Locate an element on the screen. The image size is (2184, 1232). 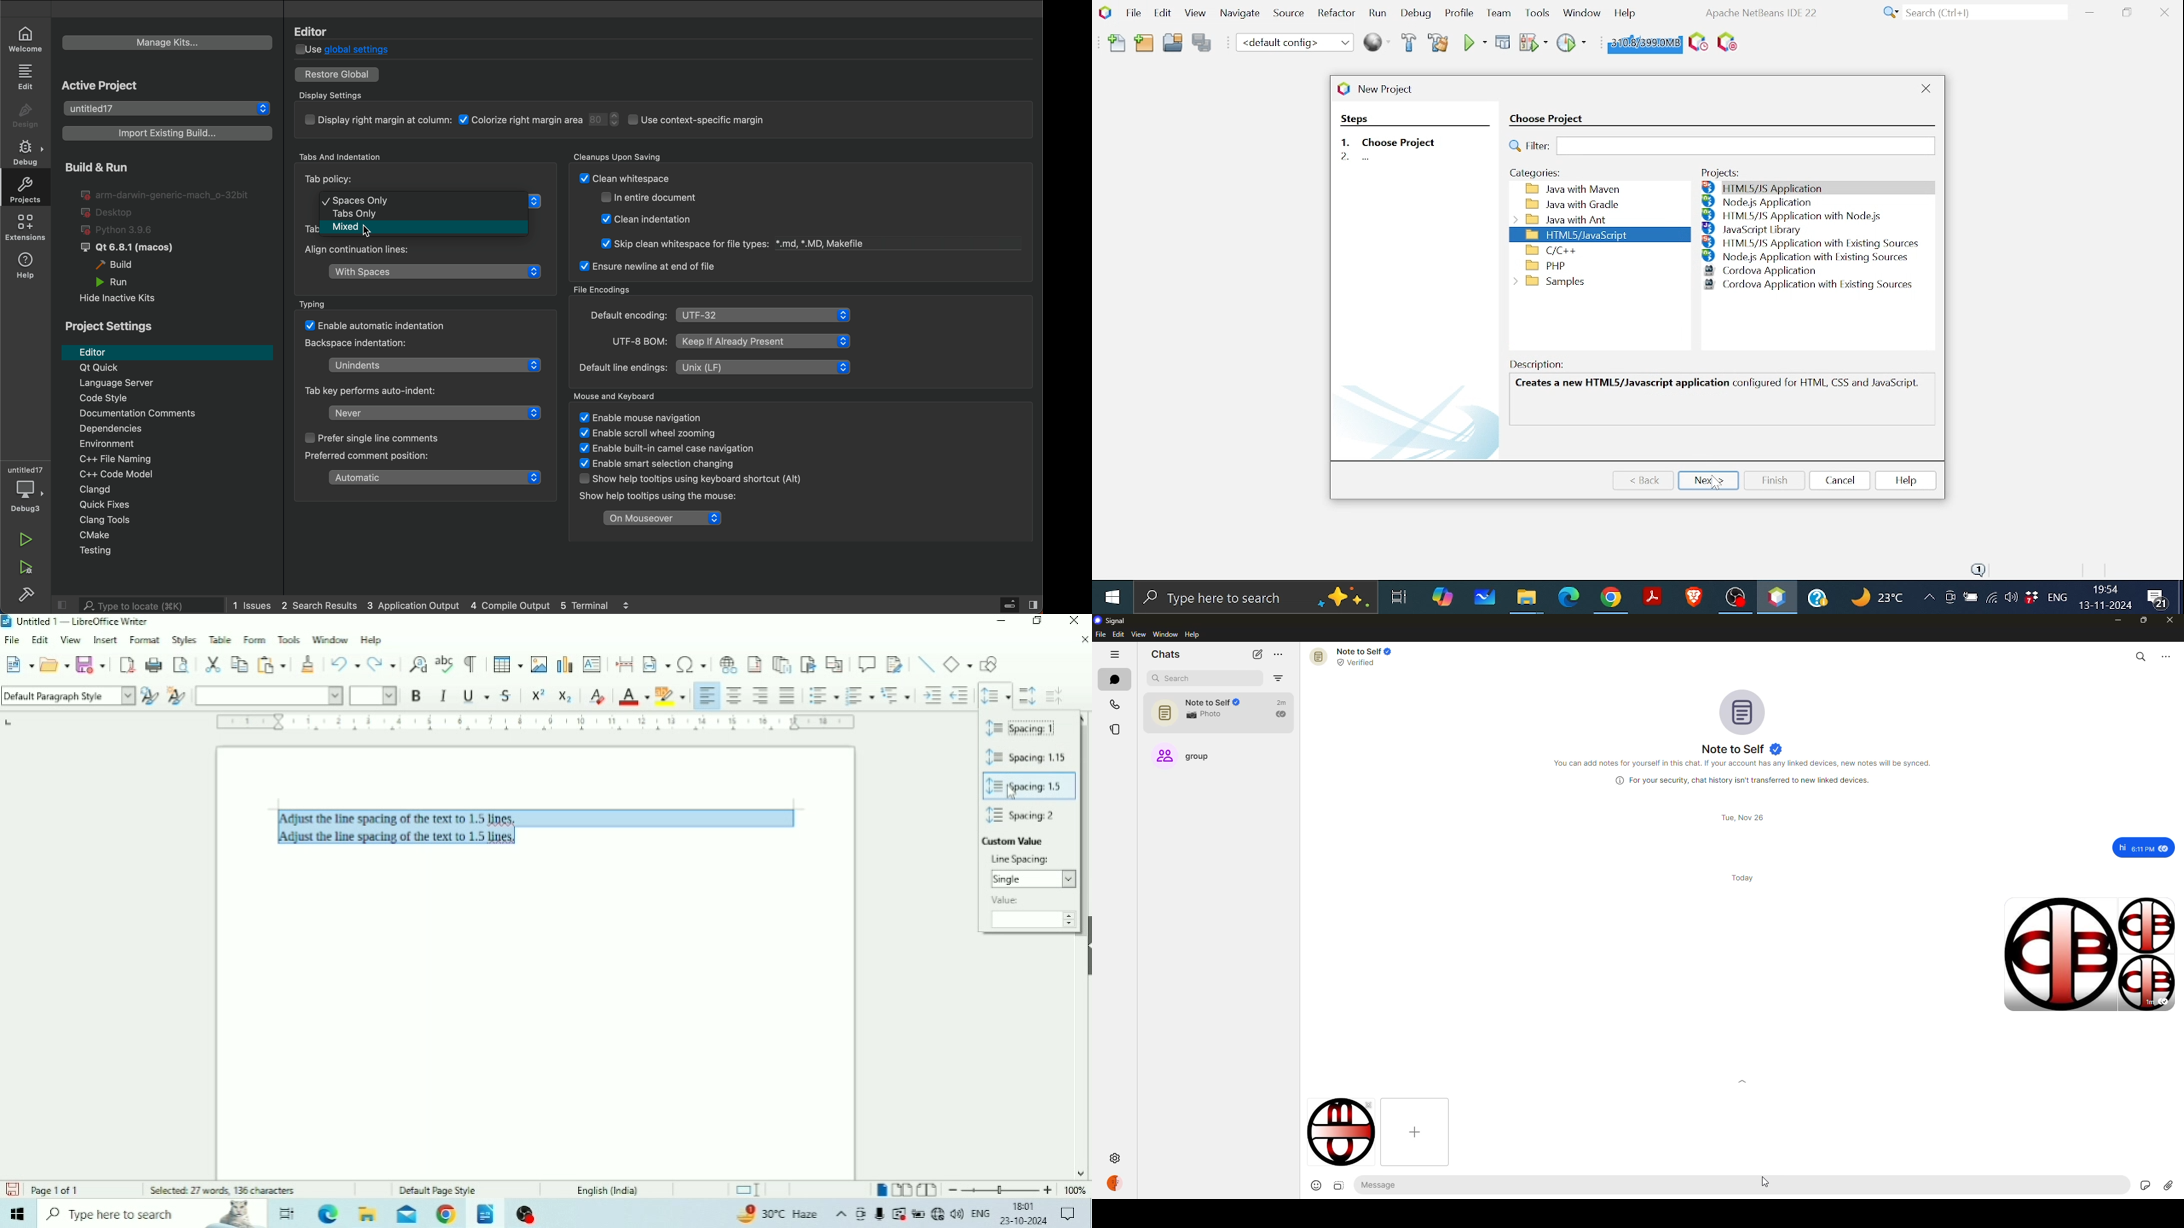
Task view is located at coordinates (287, 1213).